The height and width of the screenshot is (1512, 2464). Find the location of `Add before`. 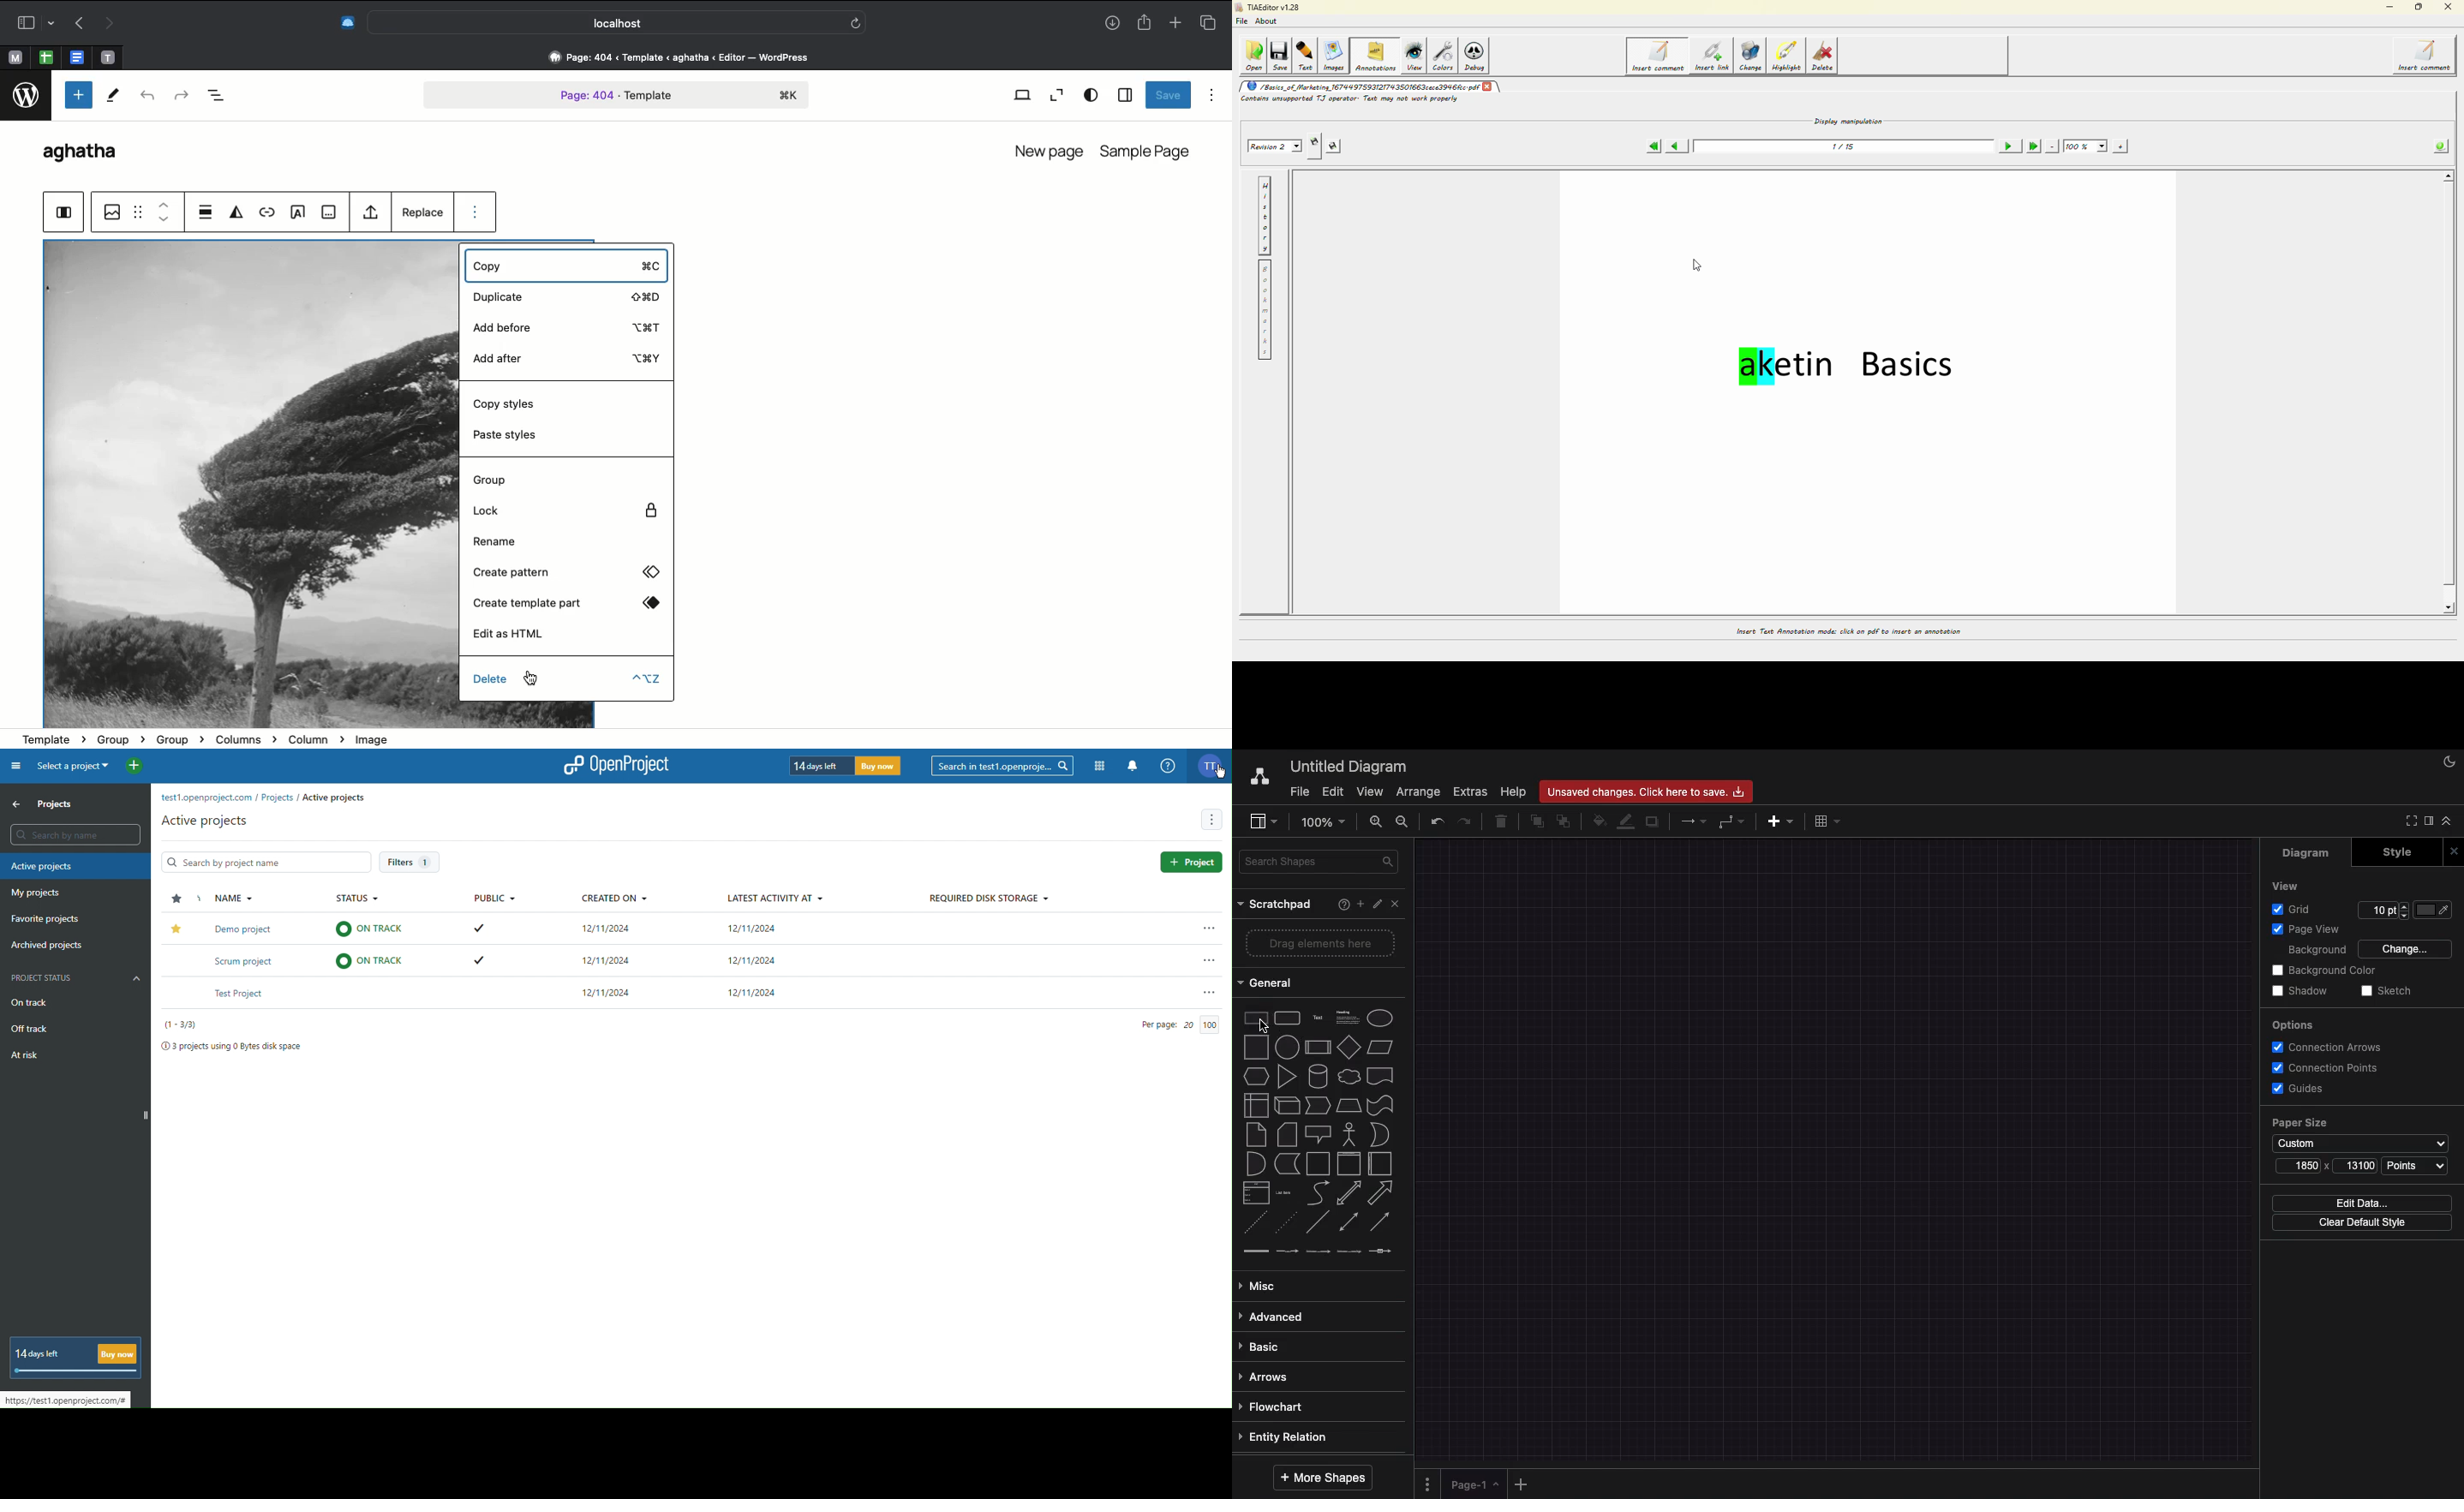

Add before is located at coordinates (566, 329).